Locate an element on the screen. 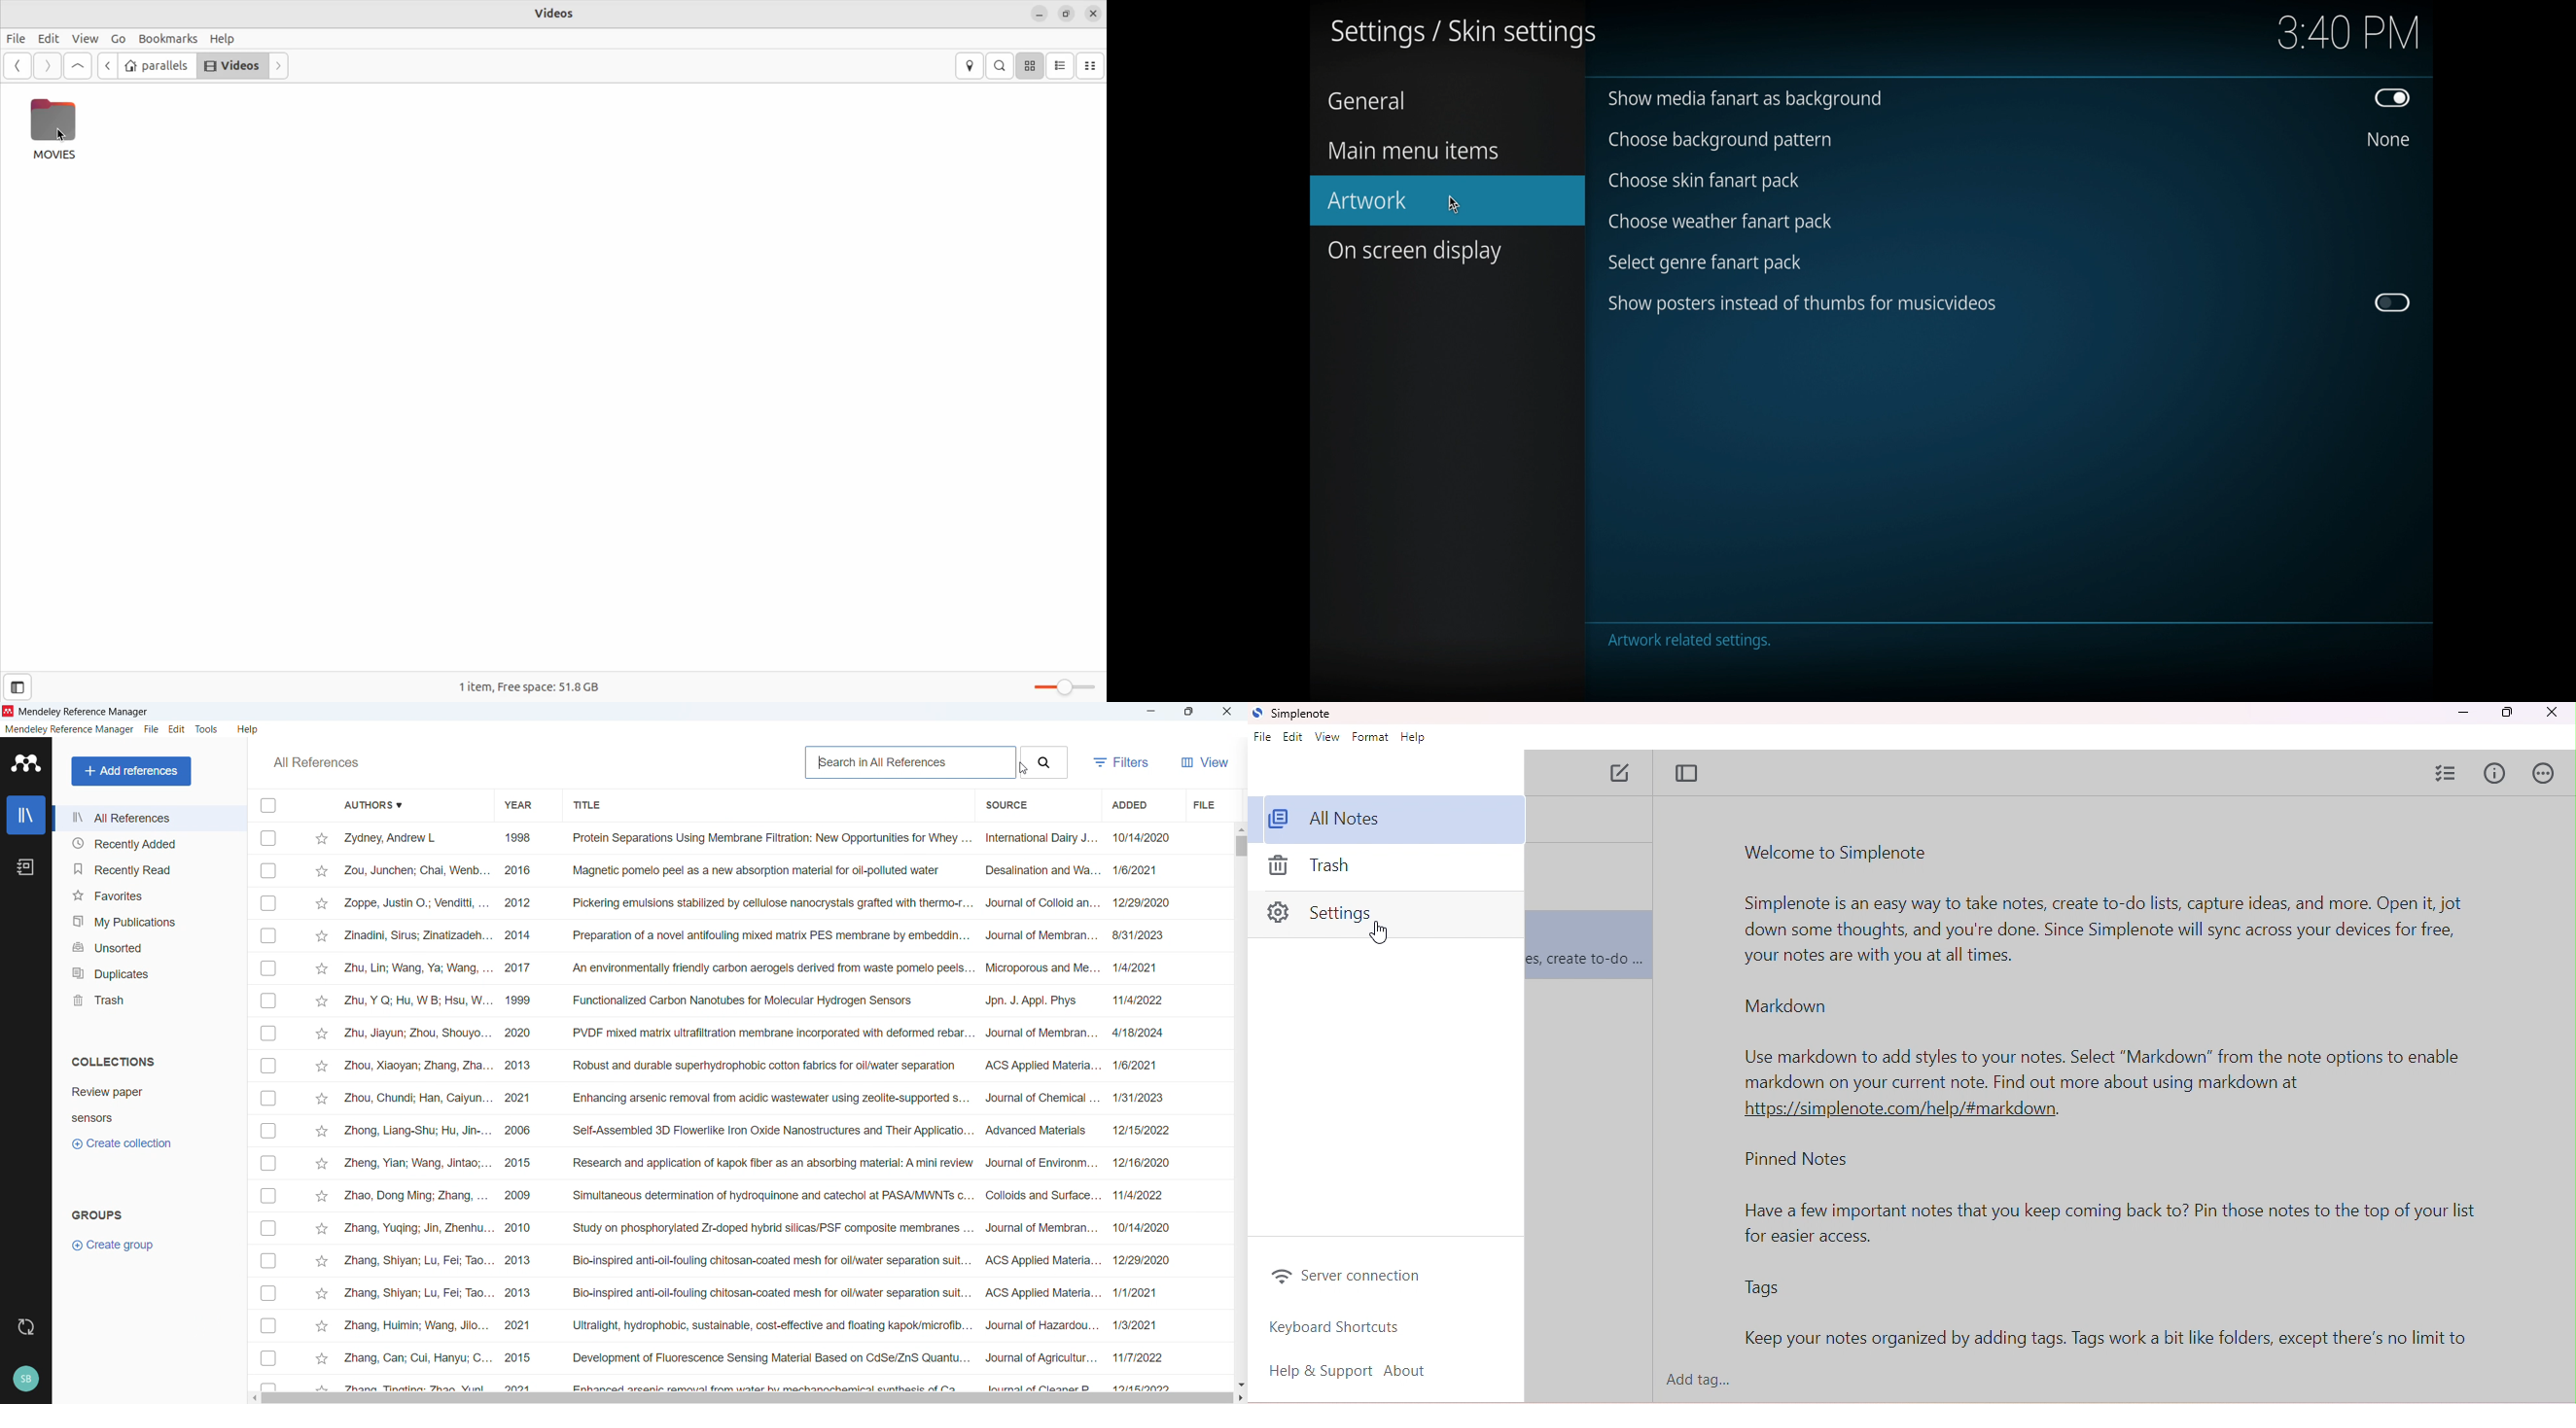 The width and height of the screenshot is (2576, 1428). Sort by year  is located at coordinates (518, 805).